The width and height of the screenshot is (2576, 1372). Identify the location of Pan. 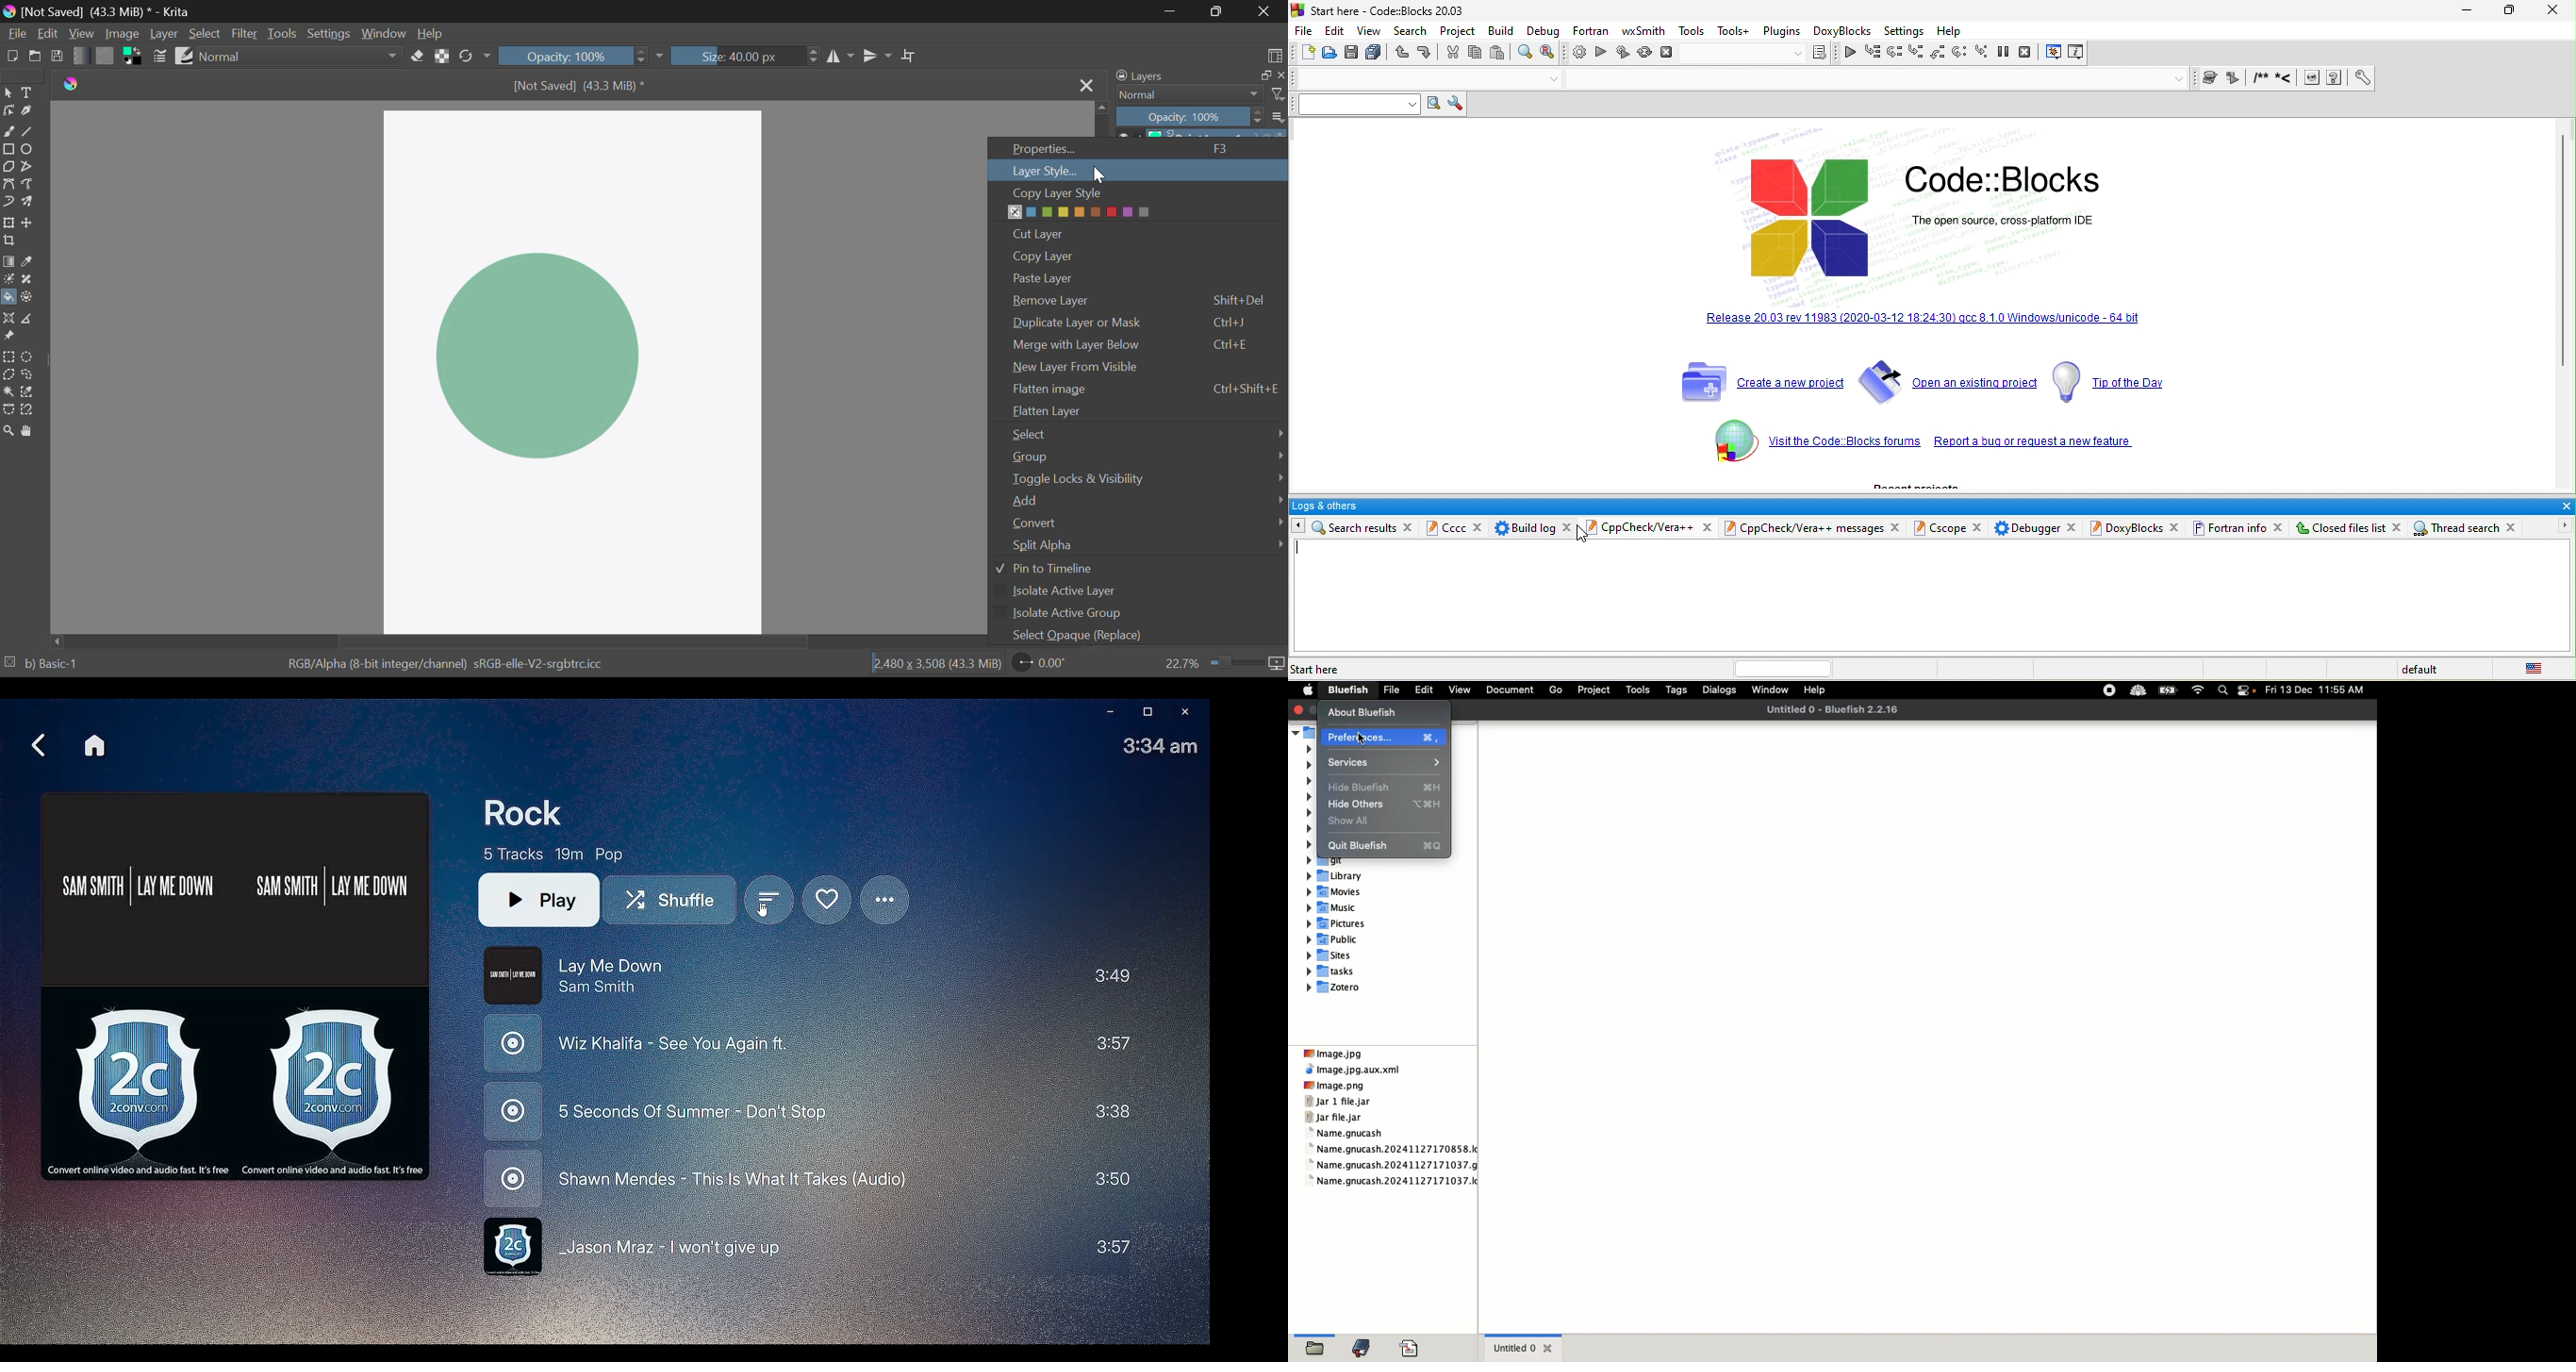
(28, 431).